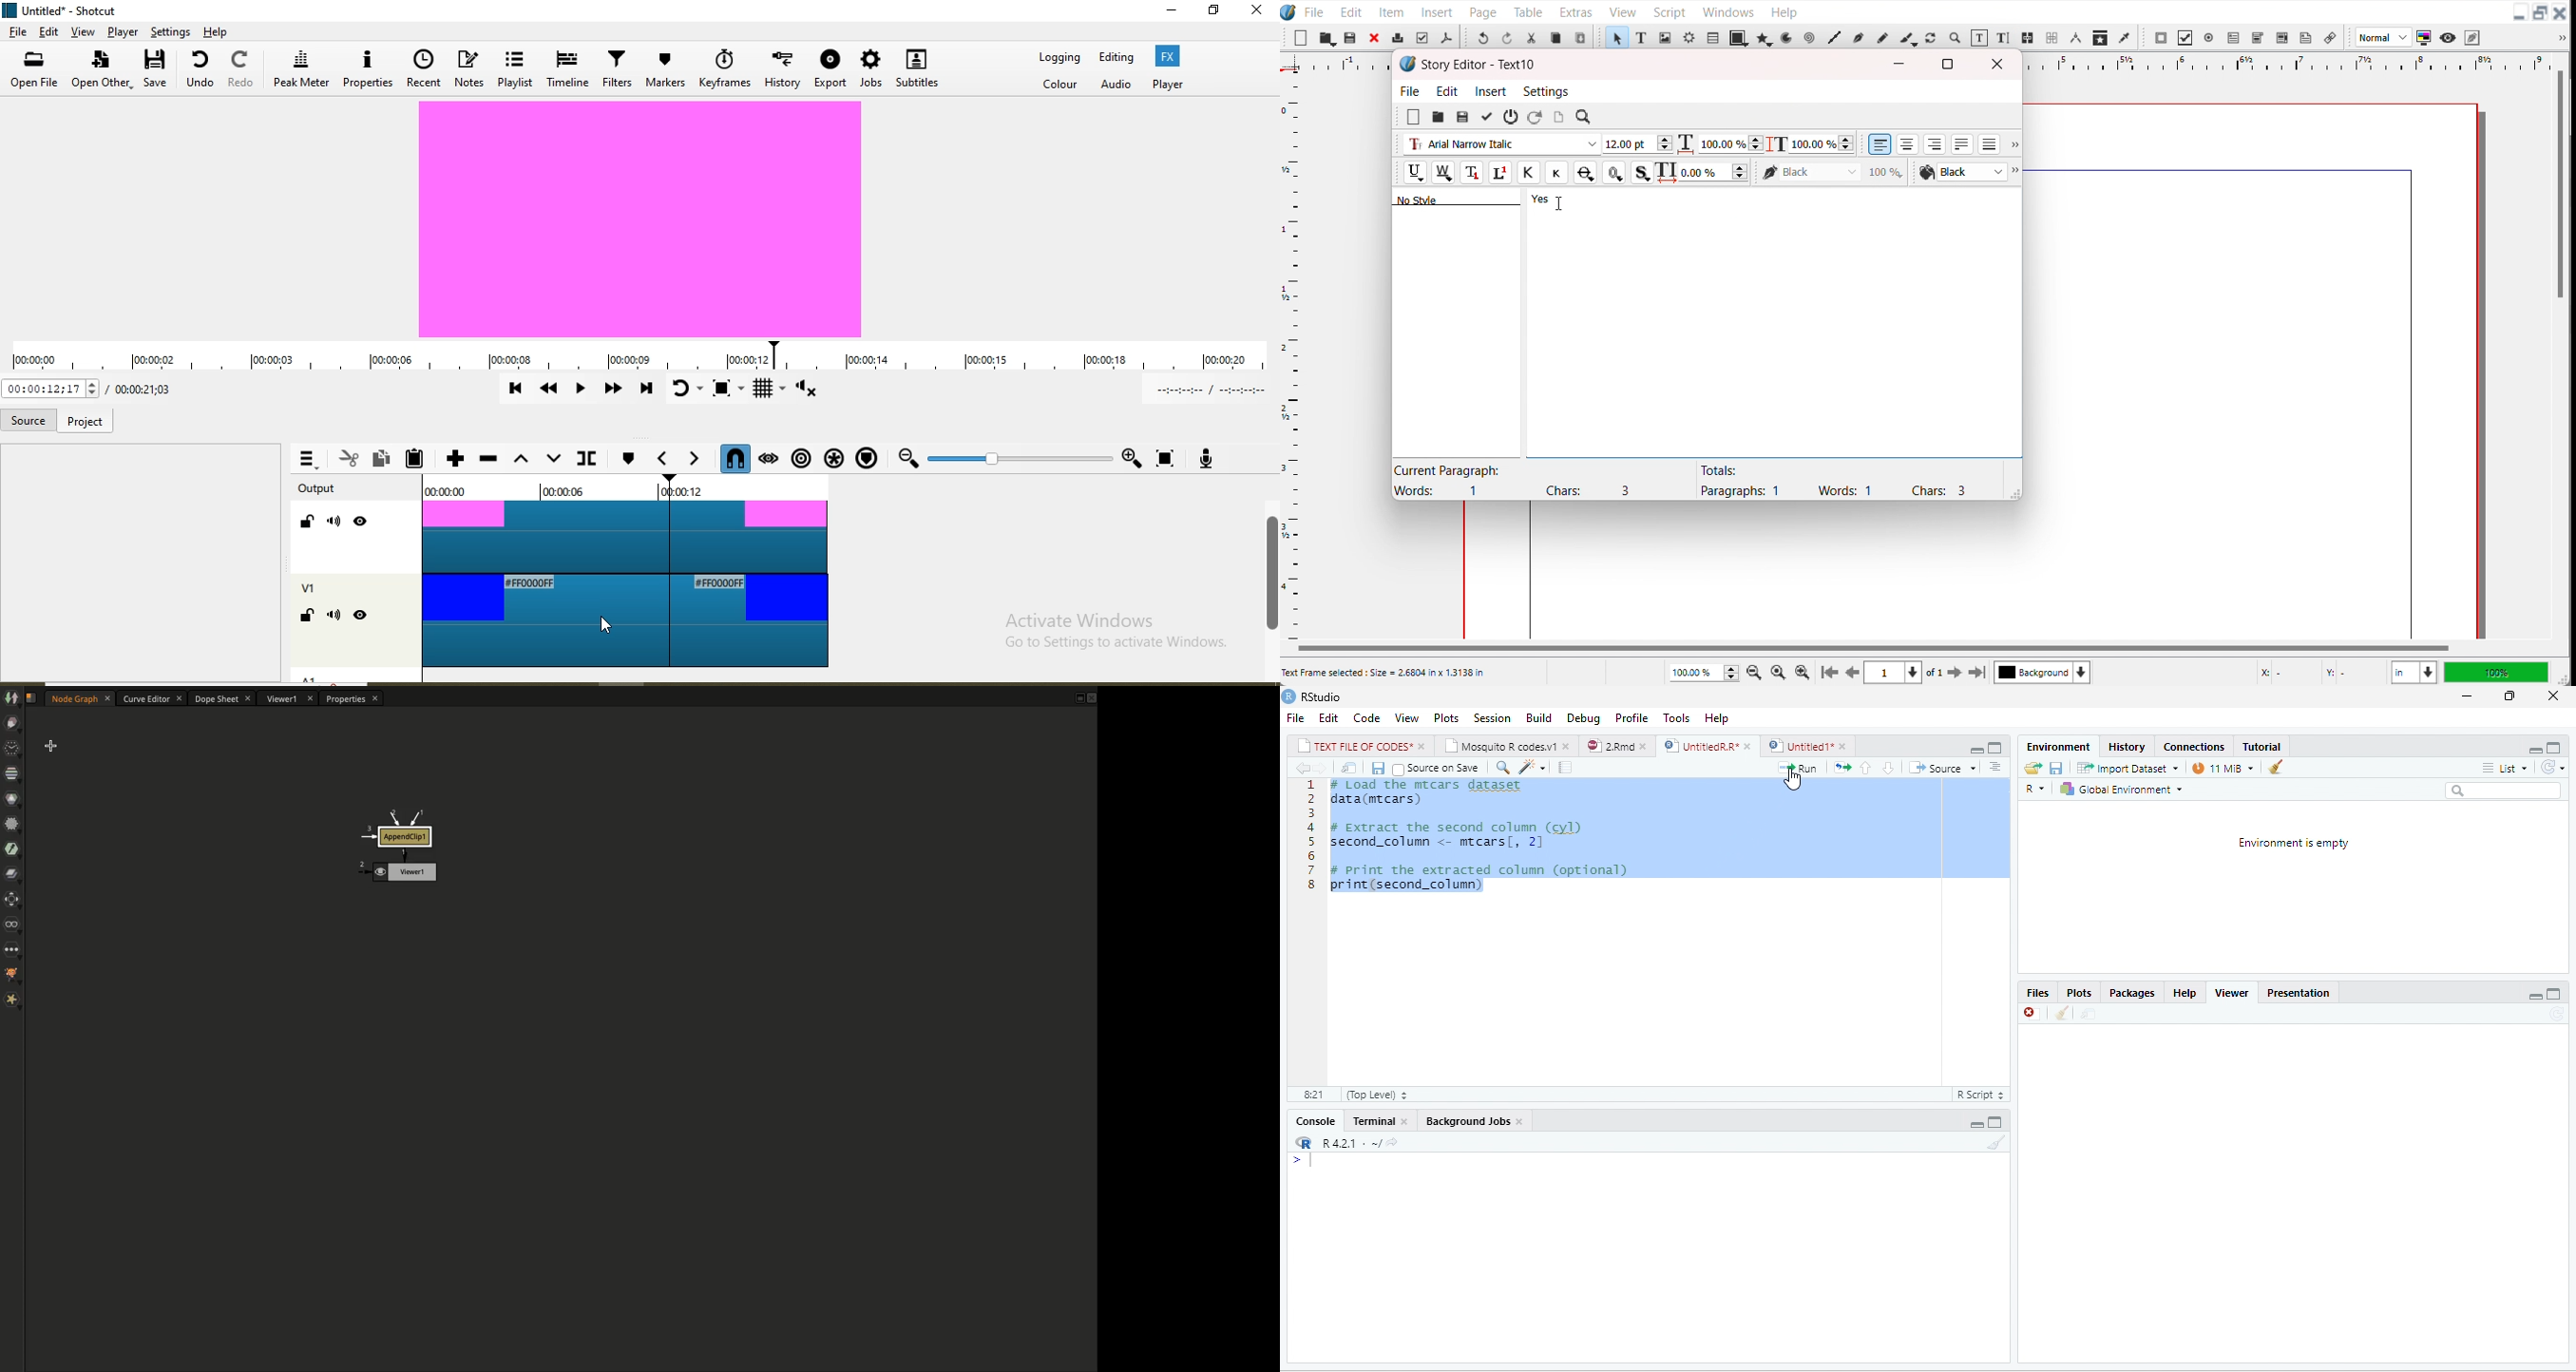  What do you see at coordinates (1398, 37) in the screenshot?
I see `Print` at bounding box center [1398, 37].